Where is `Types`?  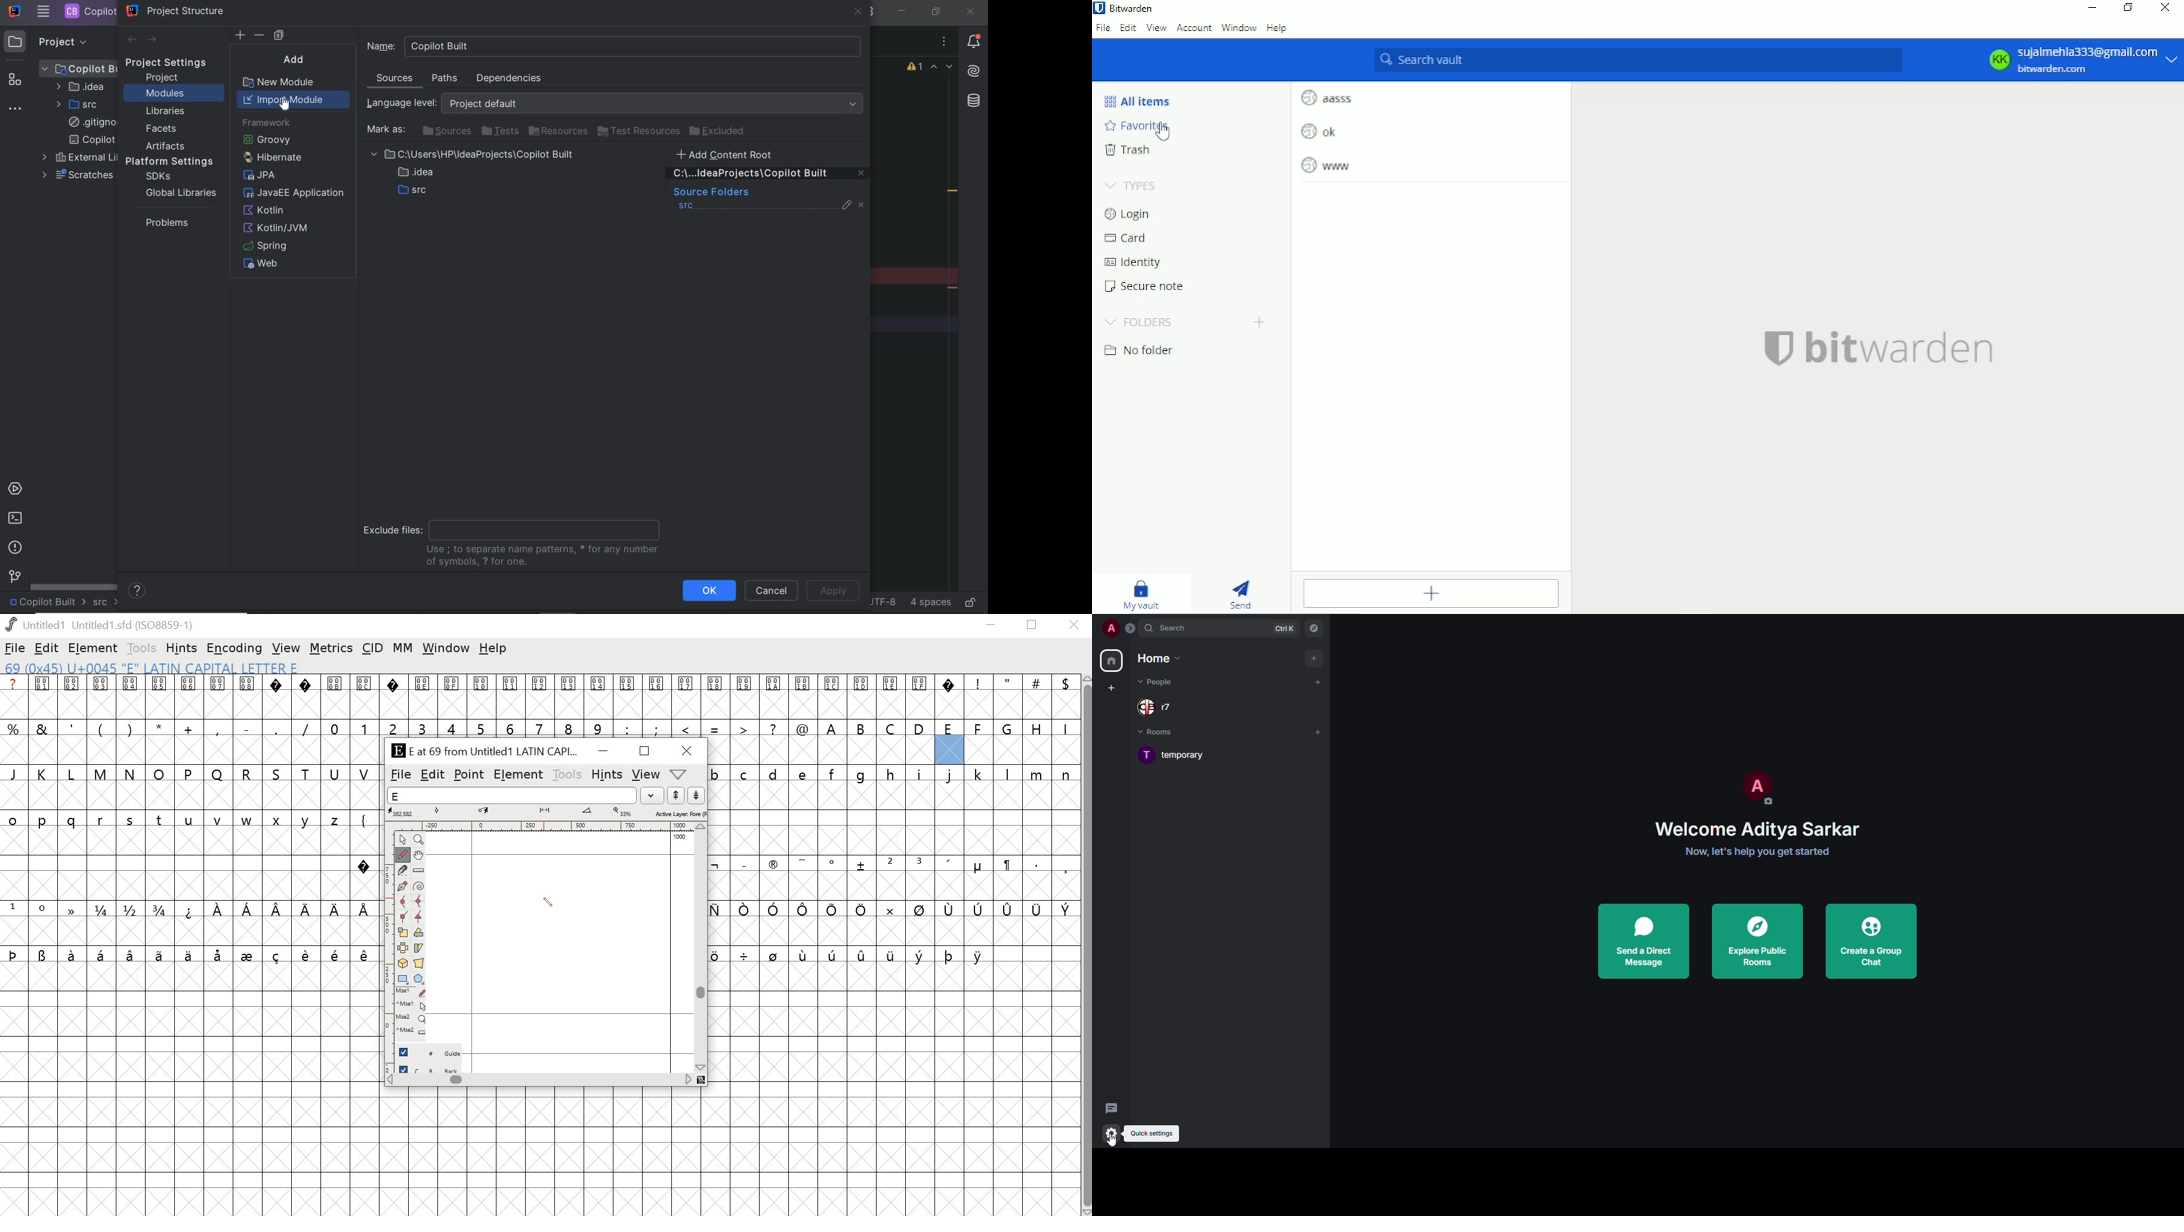
Types is located at coordinates (1132, 185).